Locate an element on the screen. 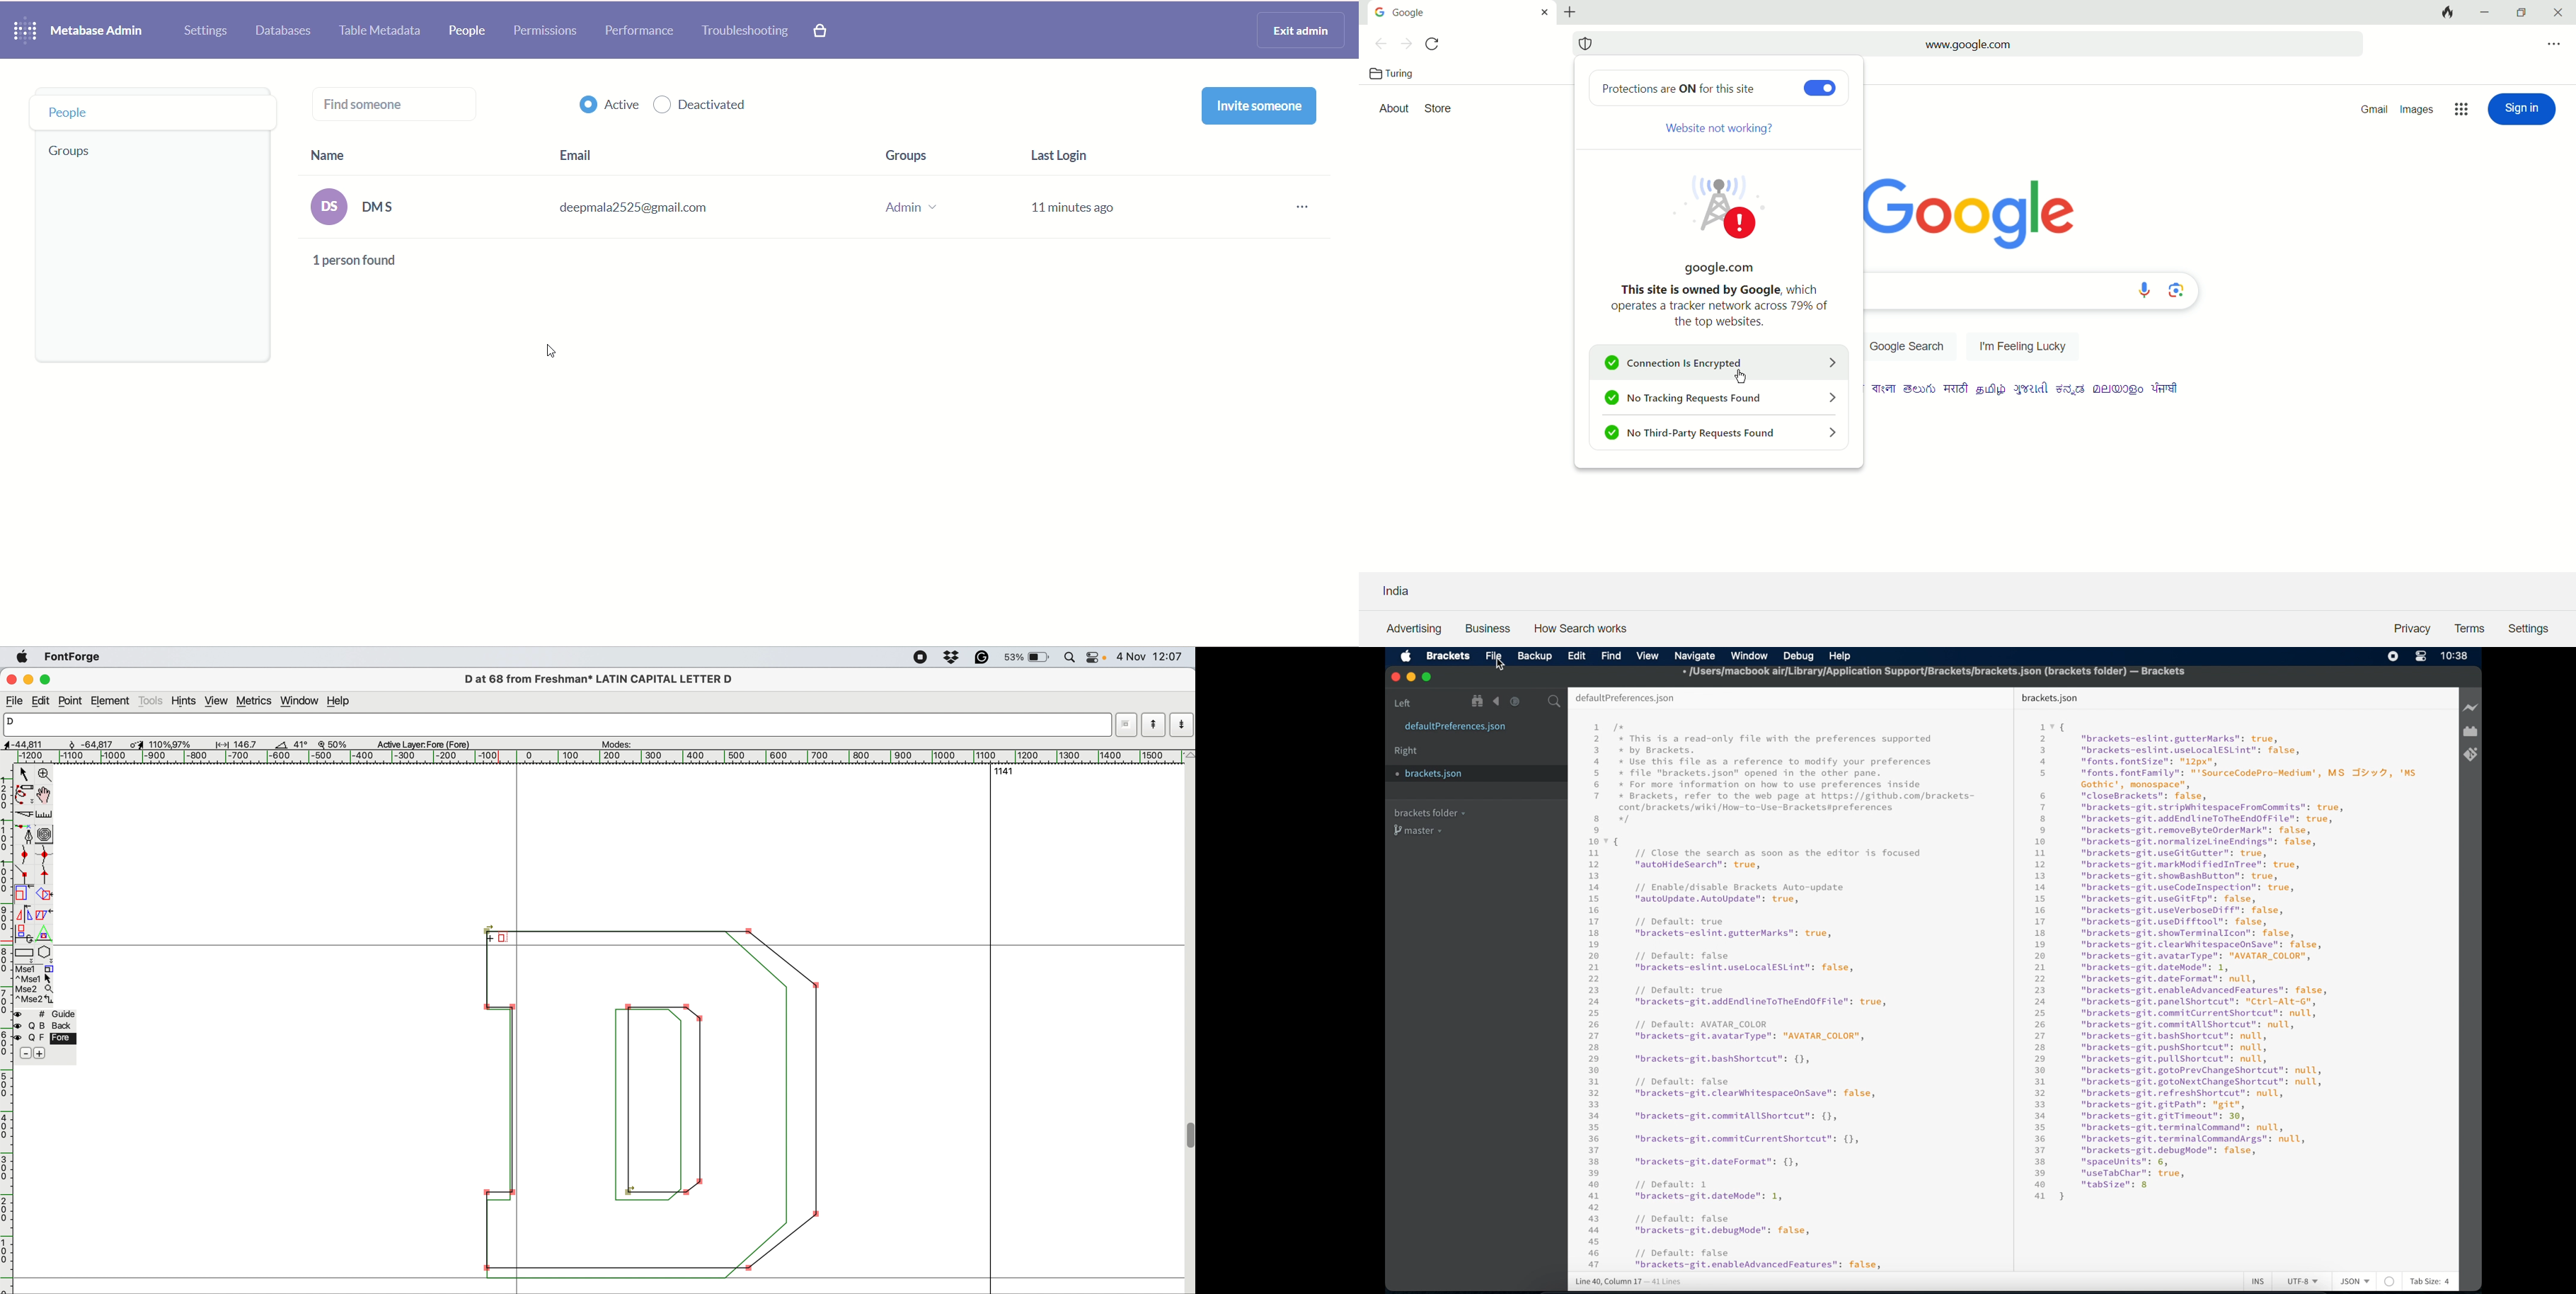 The image size is (2576, 1316). drop box is located at coordinates (954, 659).